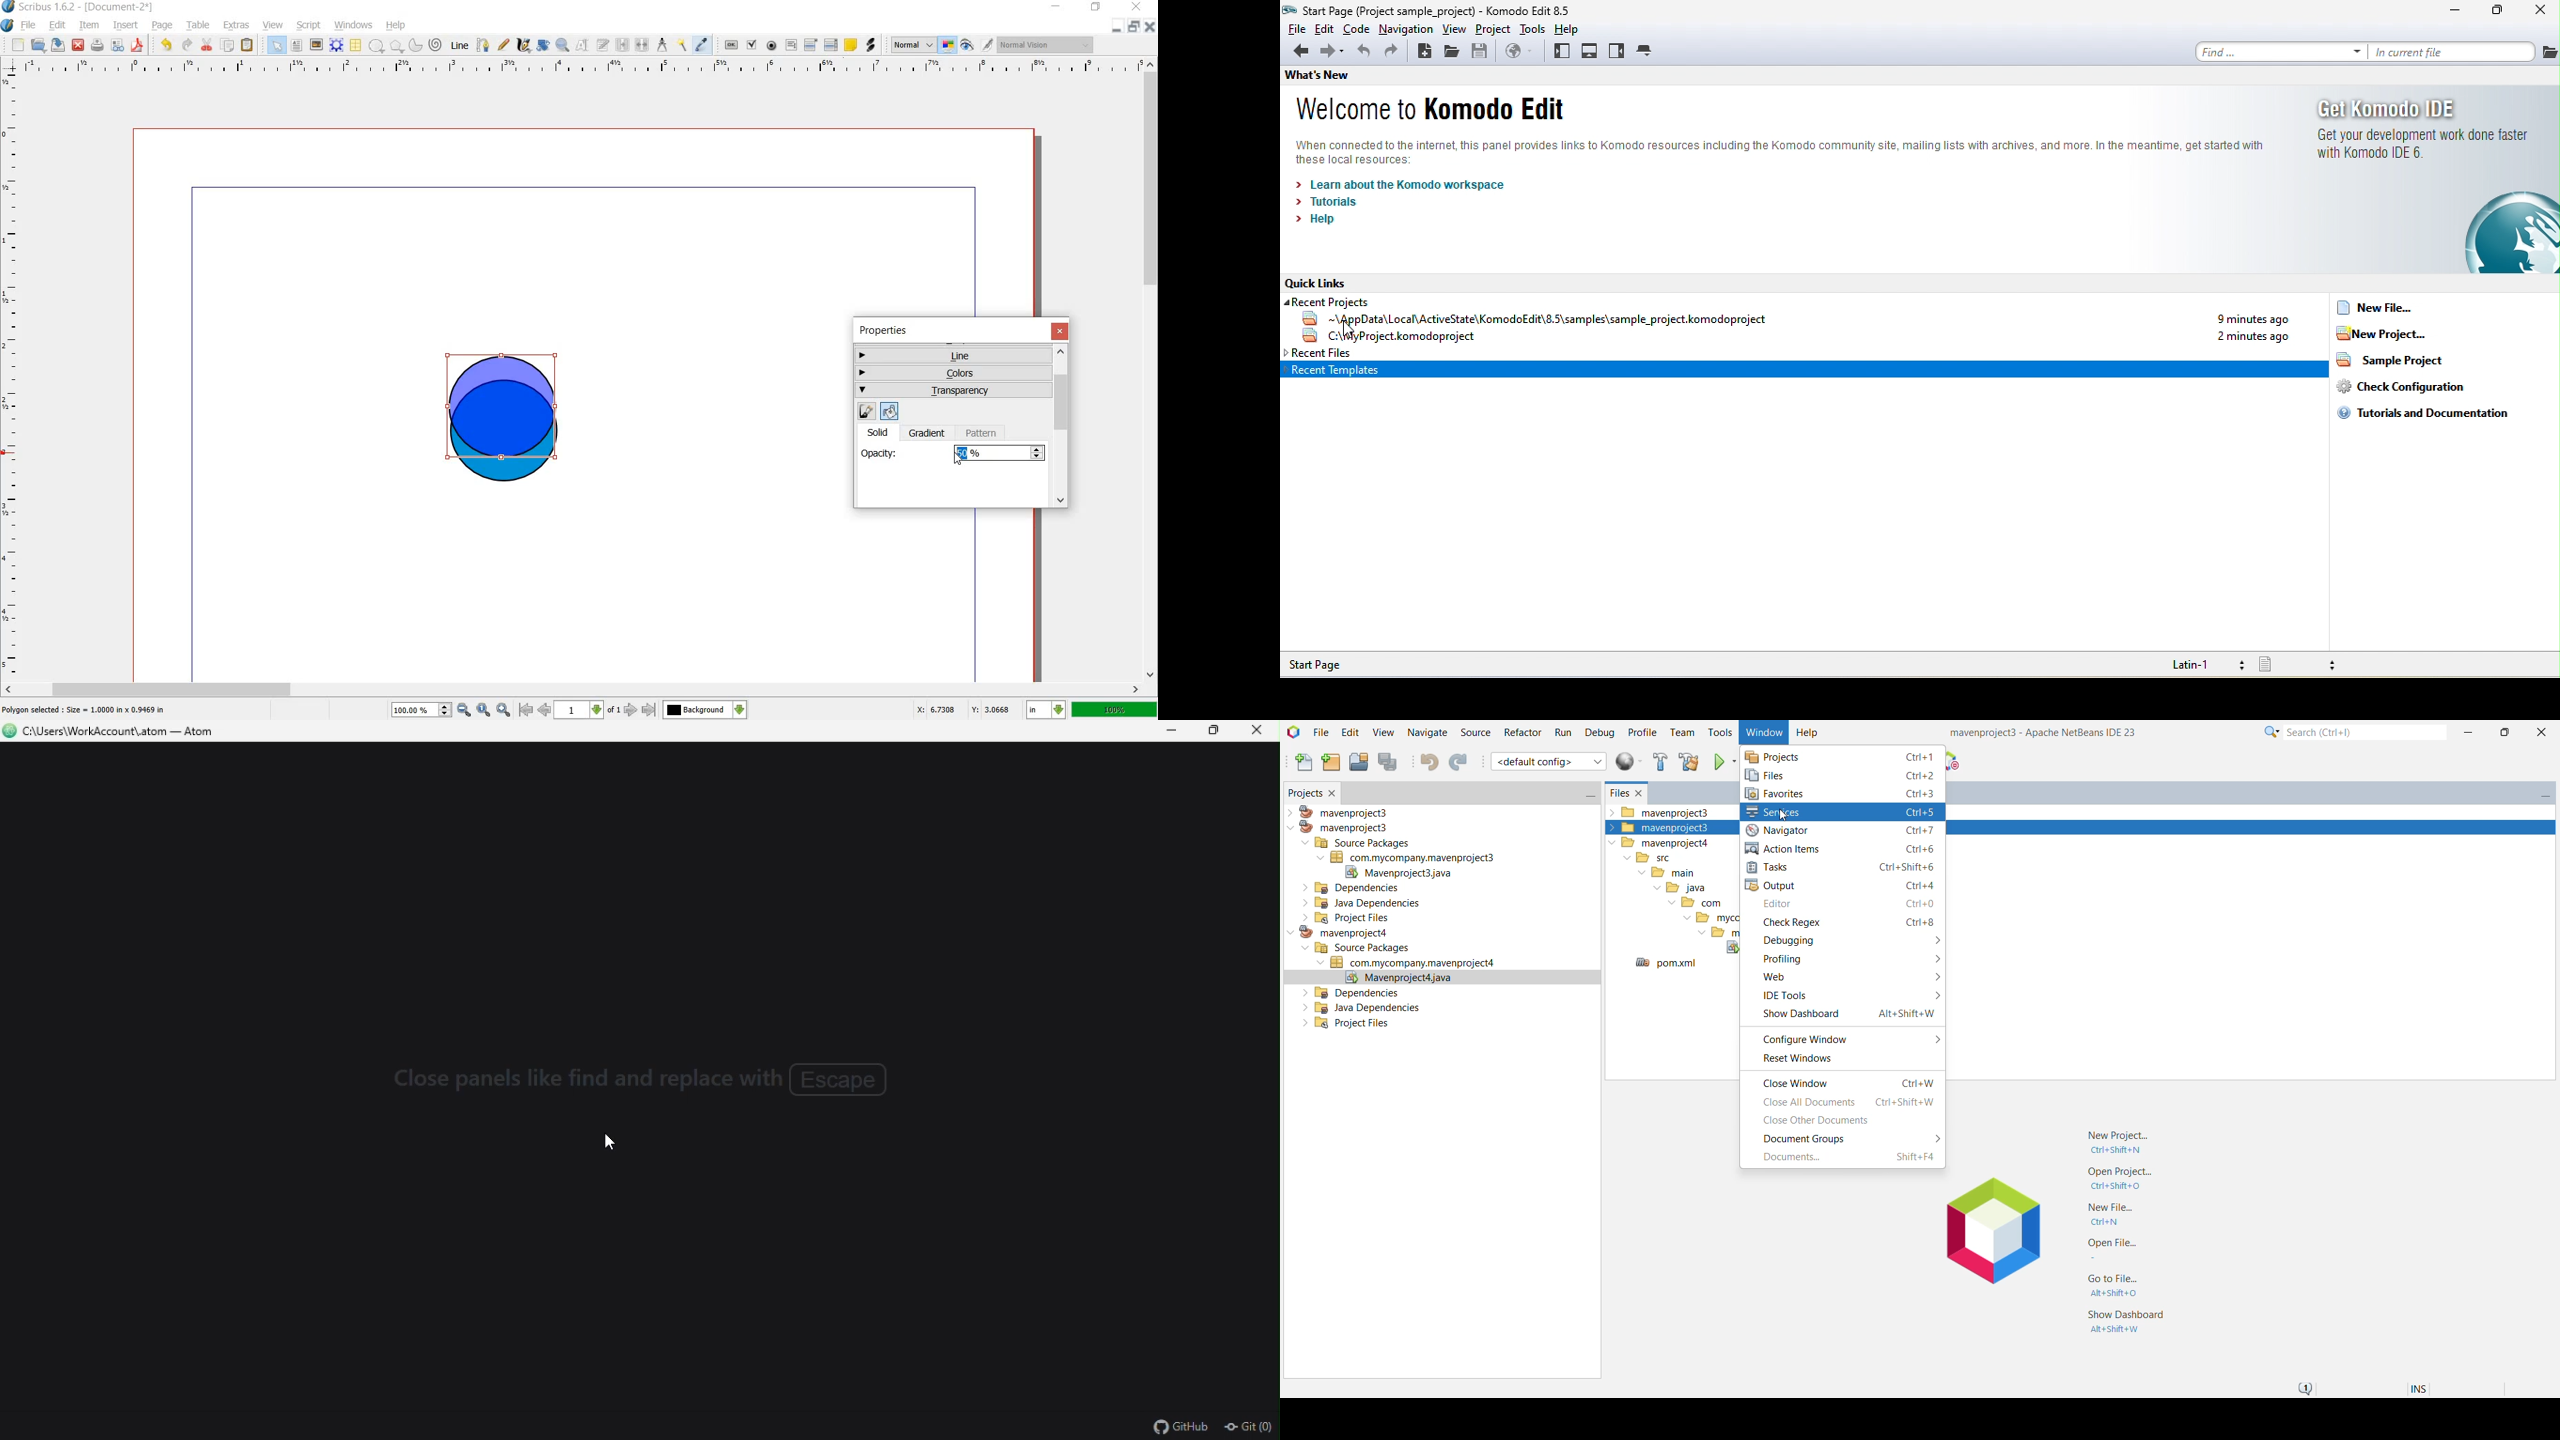 Image resolution: width=2576 pixels, height=1456 pixels. What do you see at coordinates (1057, 6) in the screenshot?
I see `minimize` at bounding box center [1057, 6].